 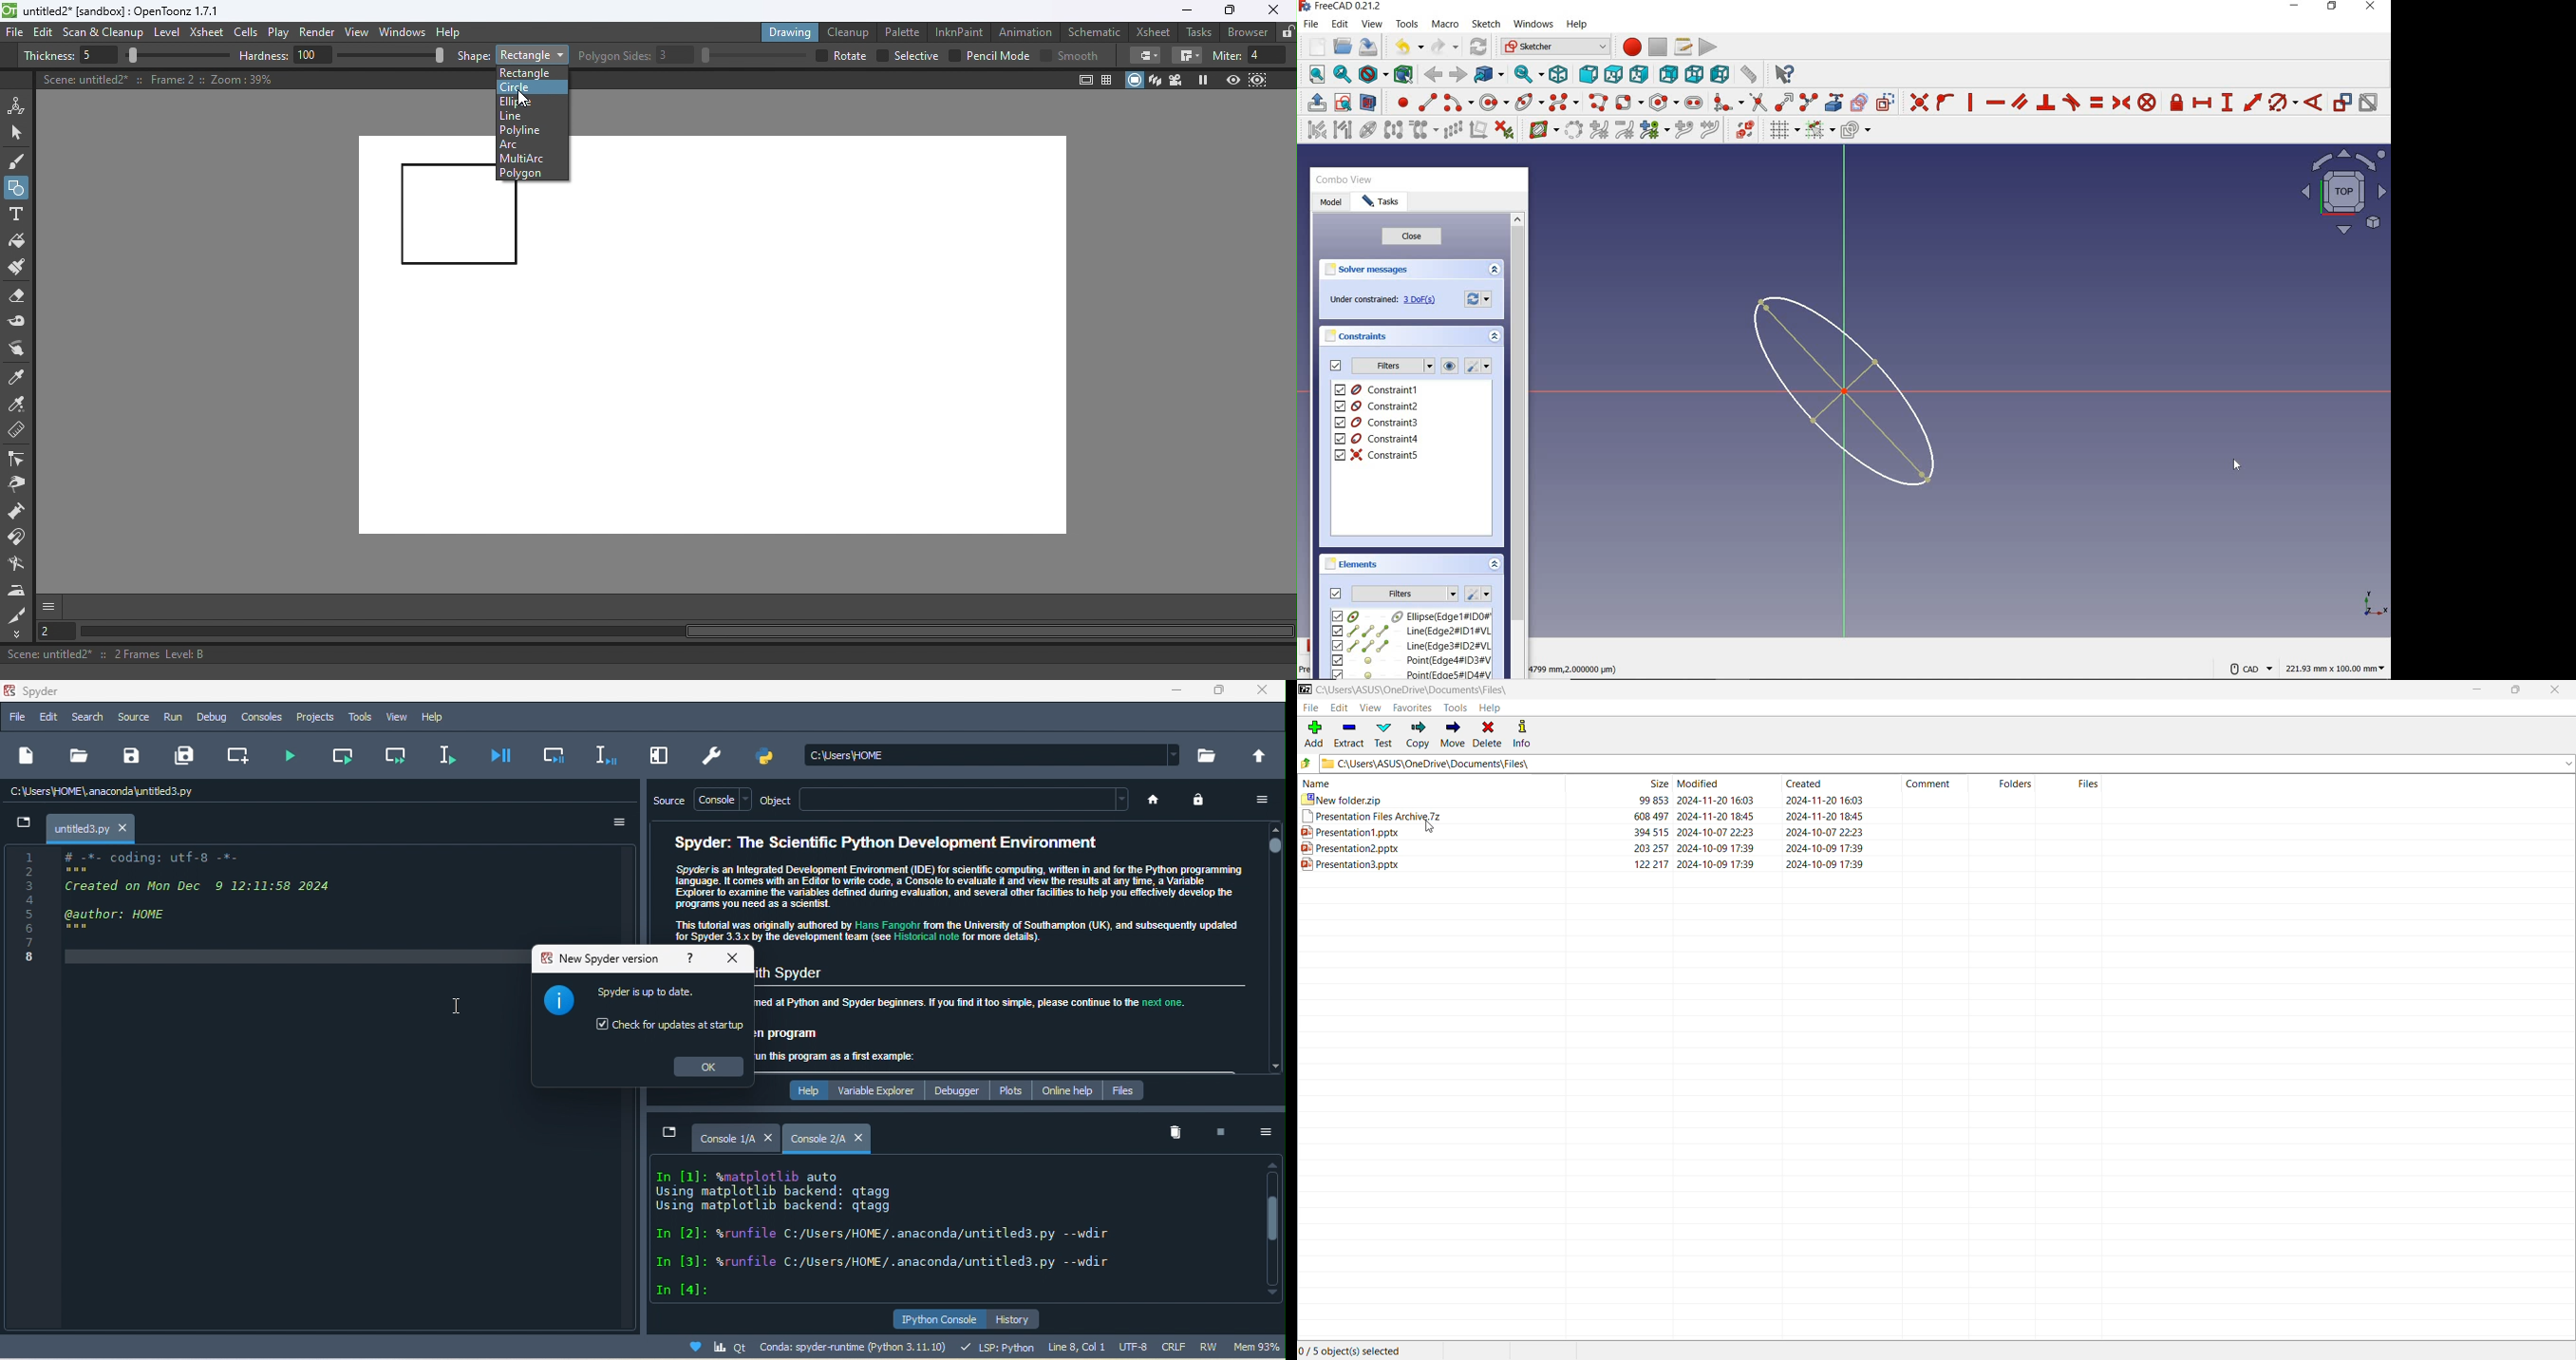 What do you see at coordinates (1692, 102) in the screenshot?
I see `create slot` at bounding box center [1692, 102].